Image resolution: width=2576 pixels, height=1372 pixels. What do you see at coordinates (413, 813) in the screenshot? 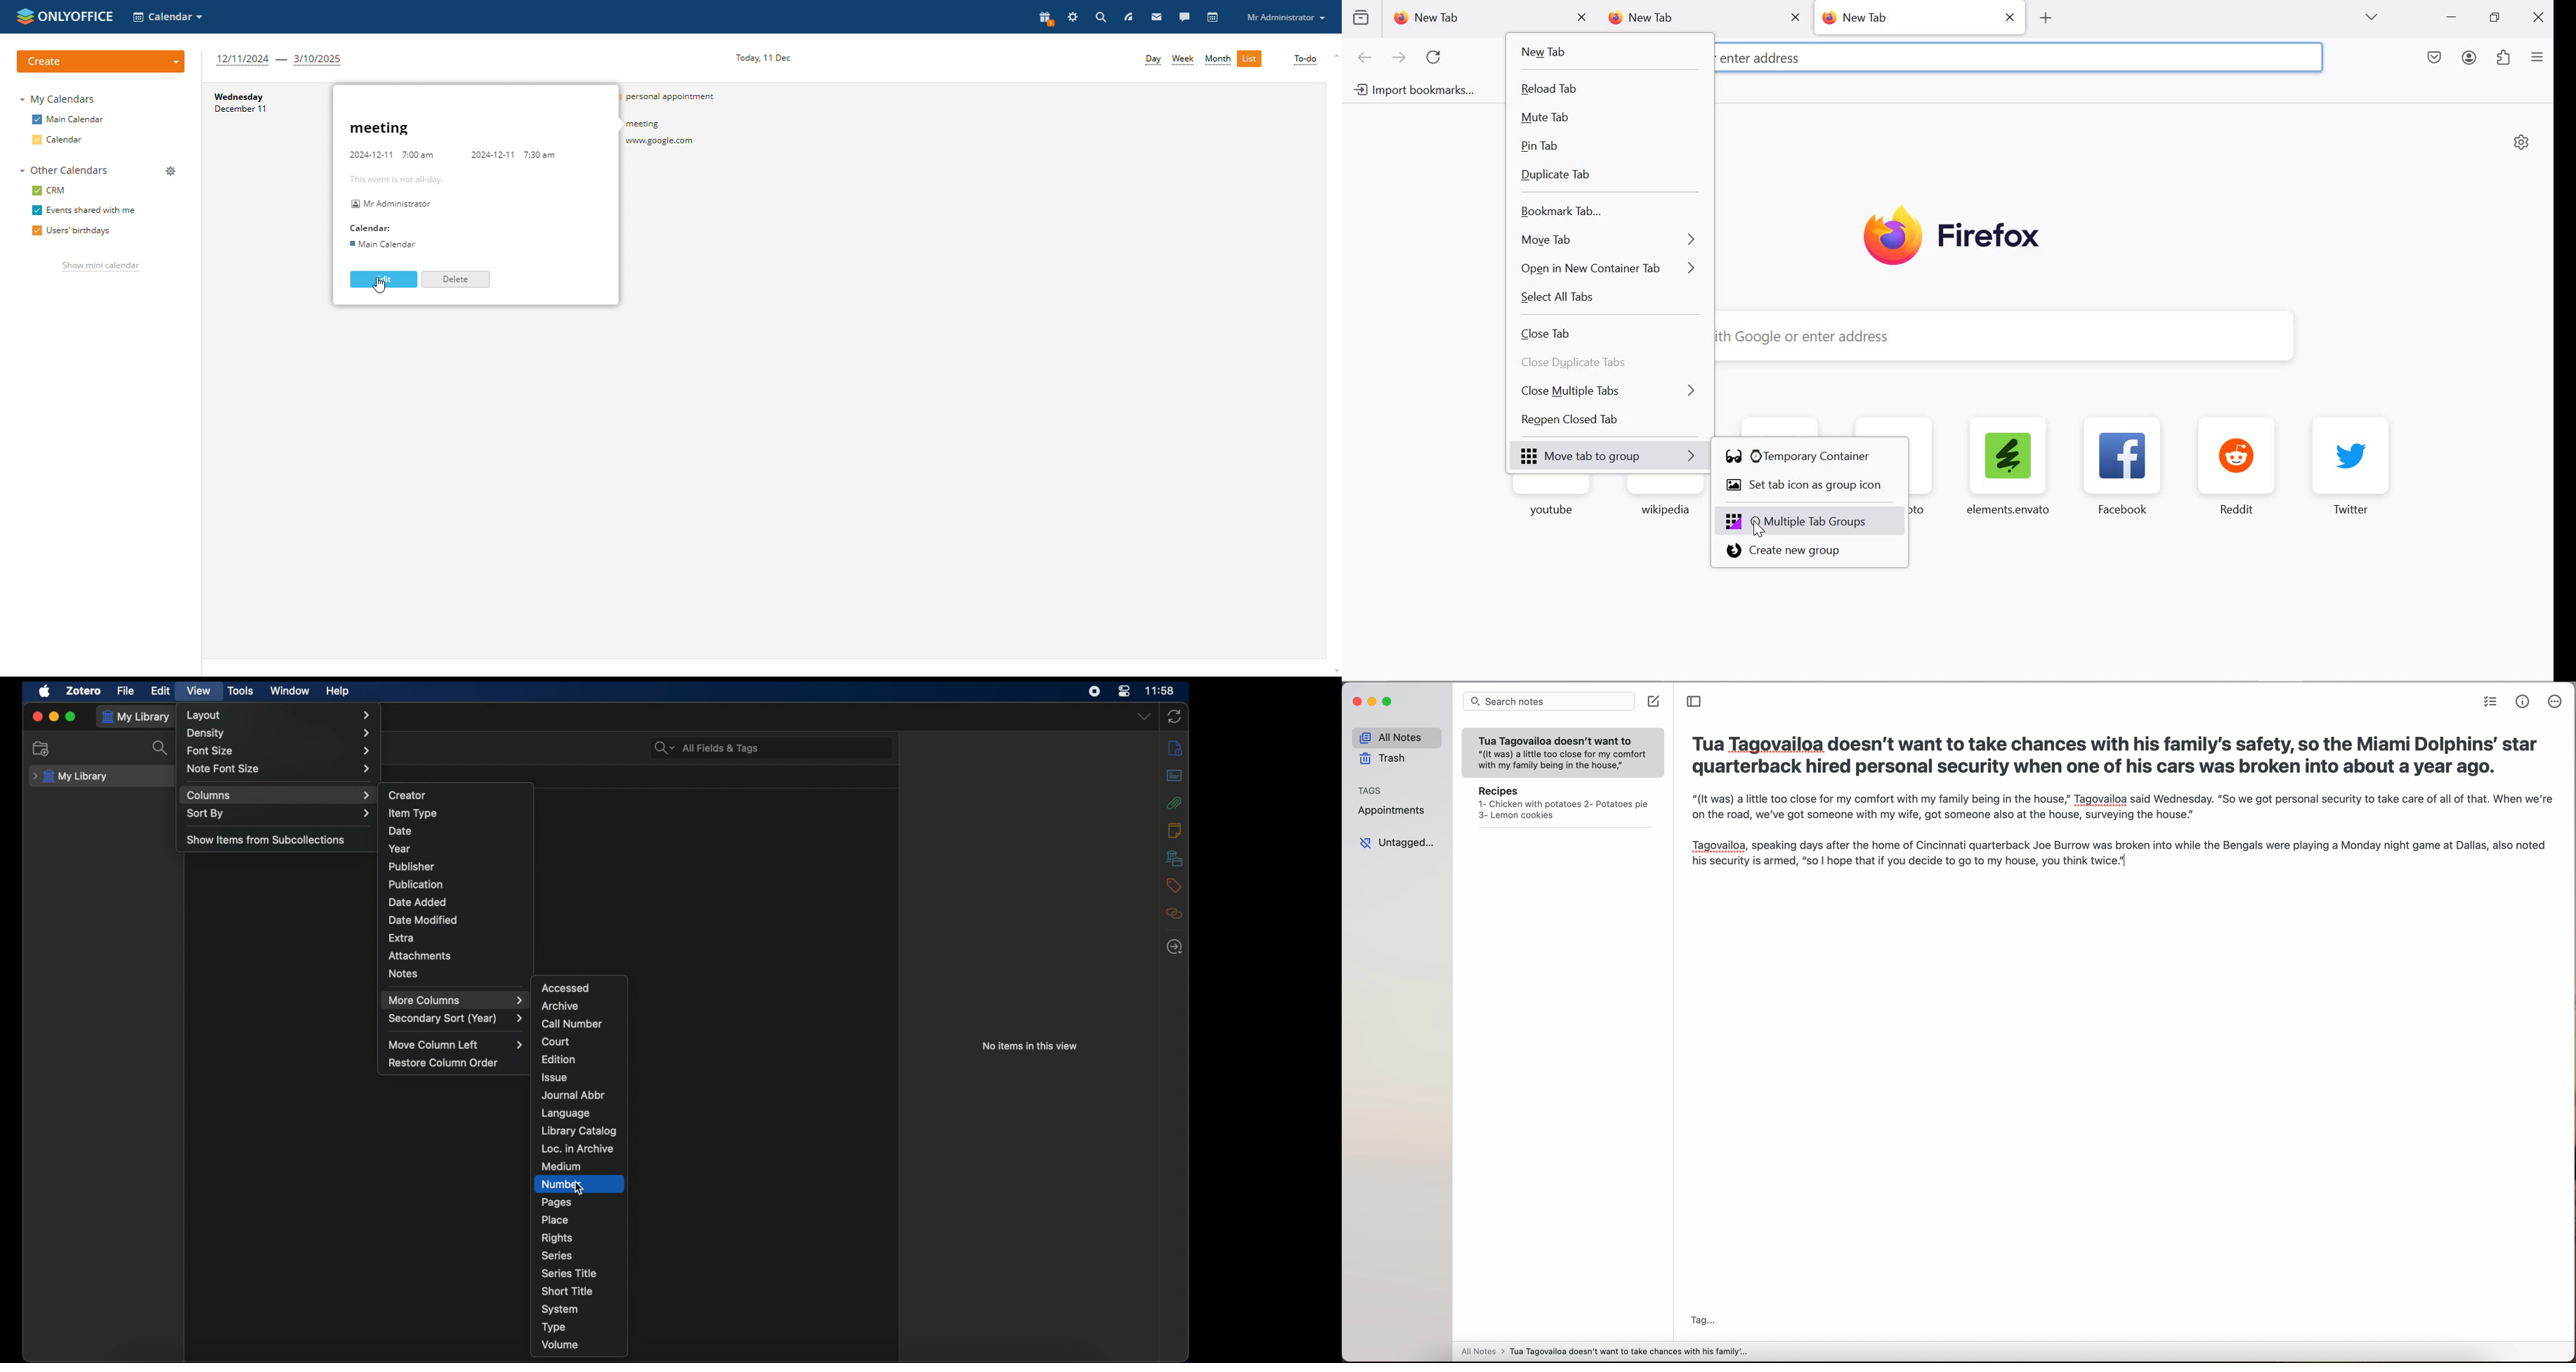
I see `item type` at bounding box center [413, 813].